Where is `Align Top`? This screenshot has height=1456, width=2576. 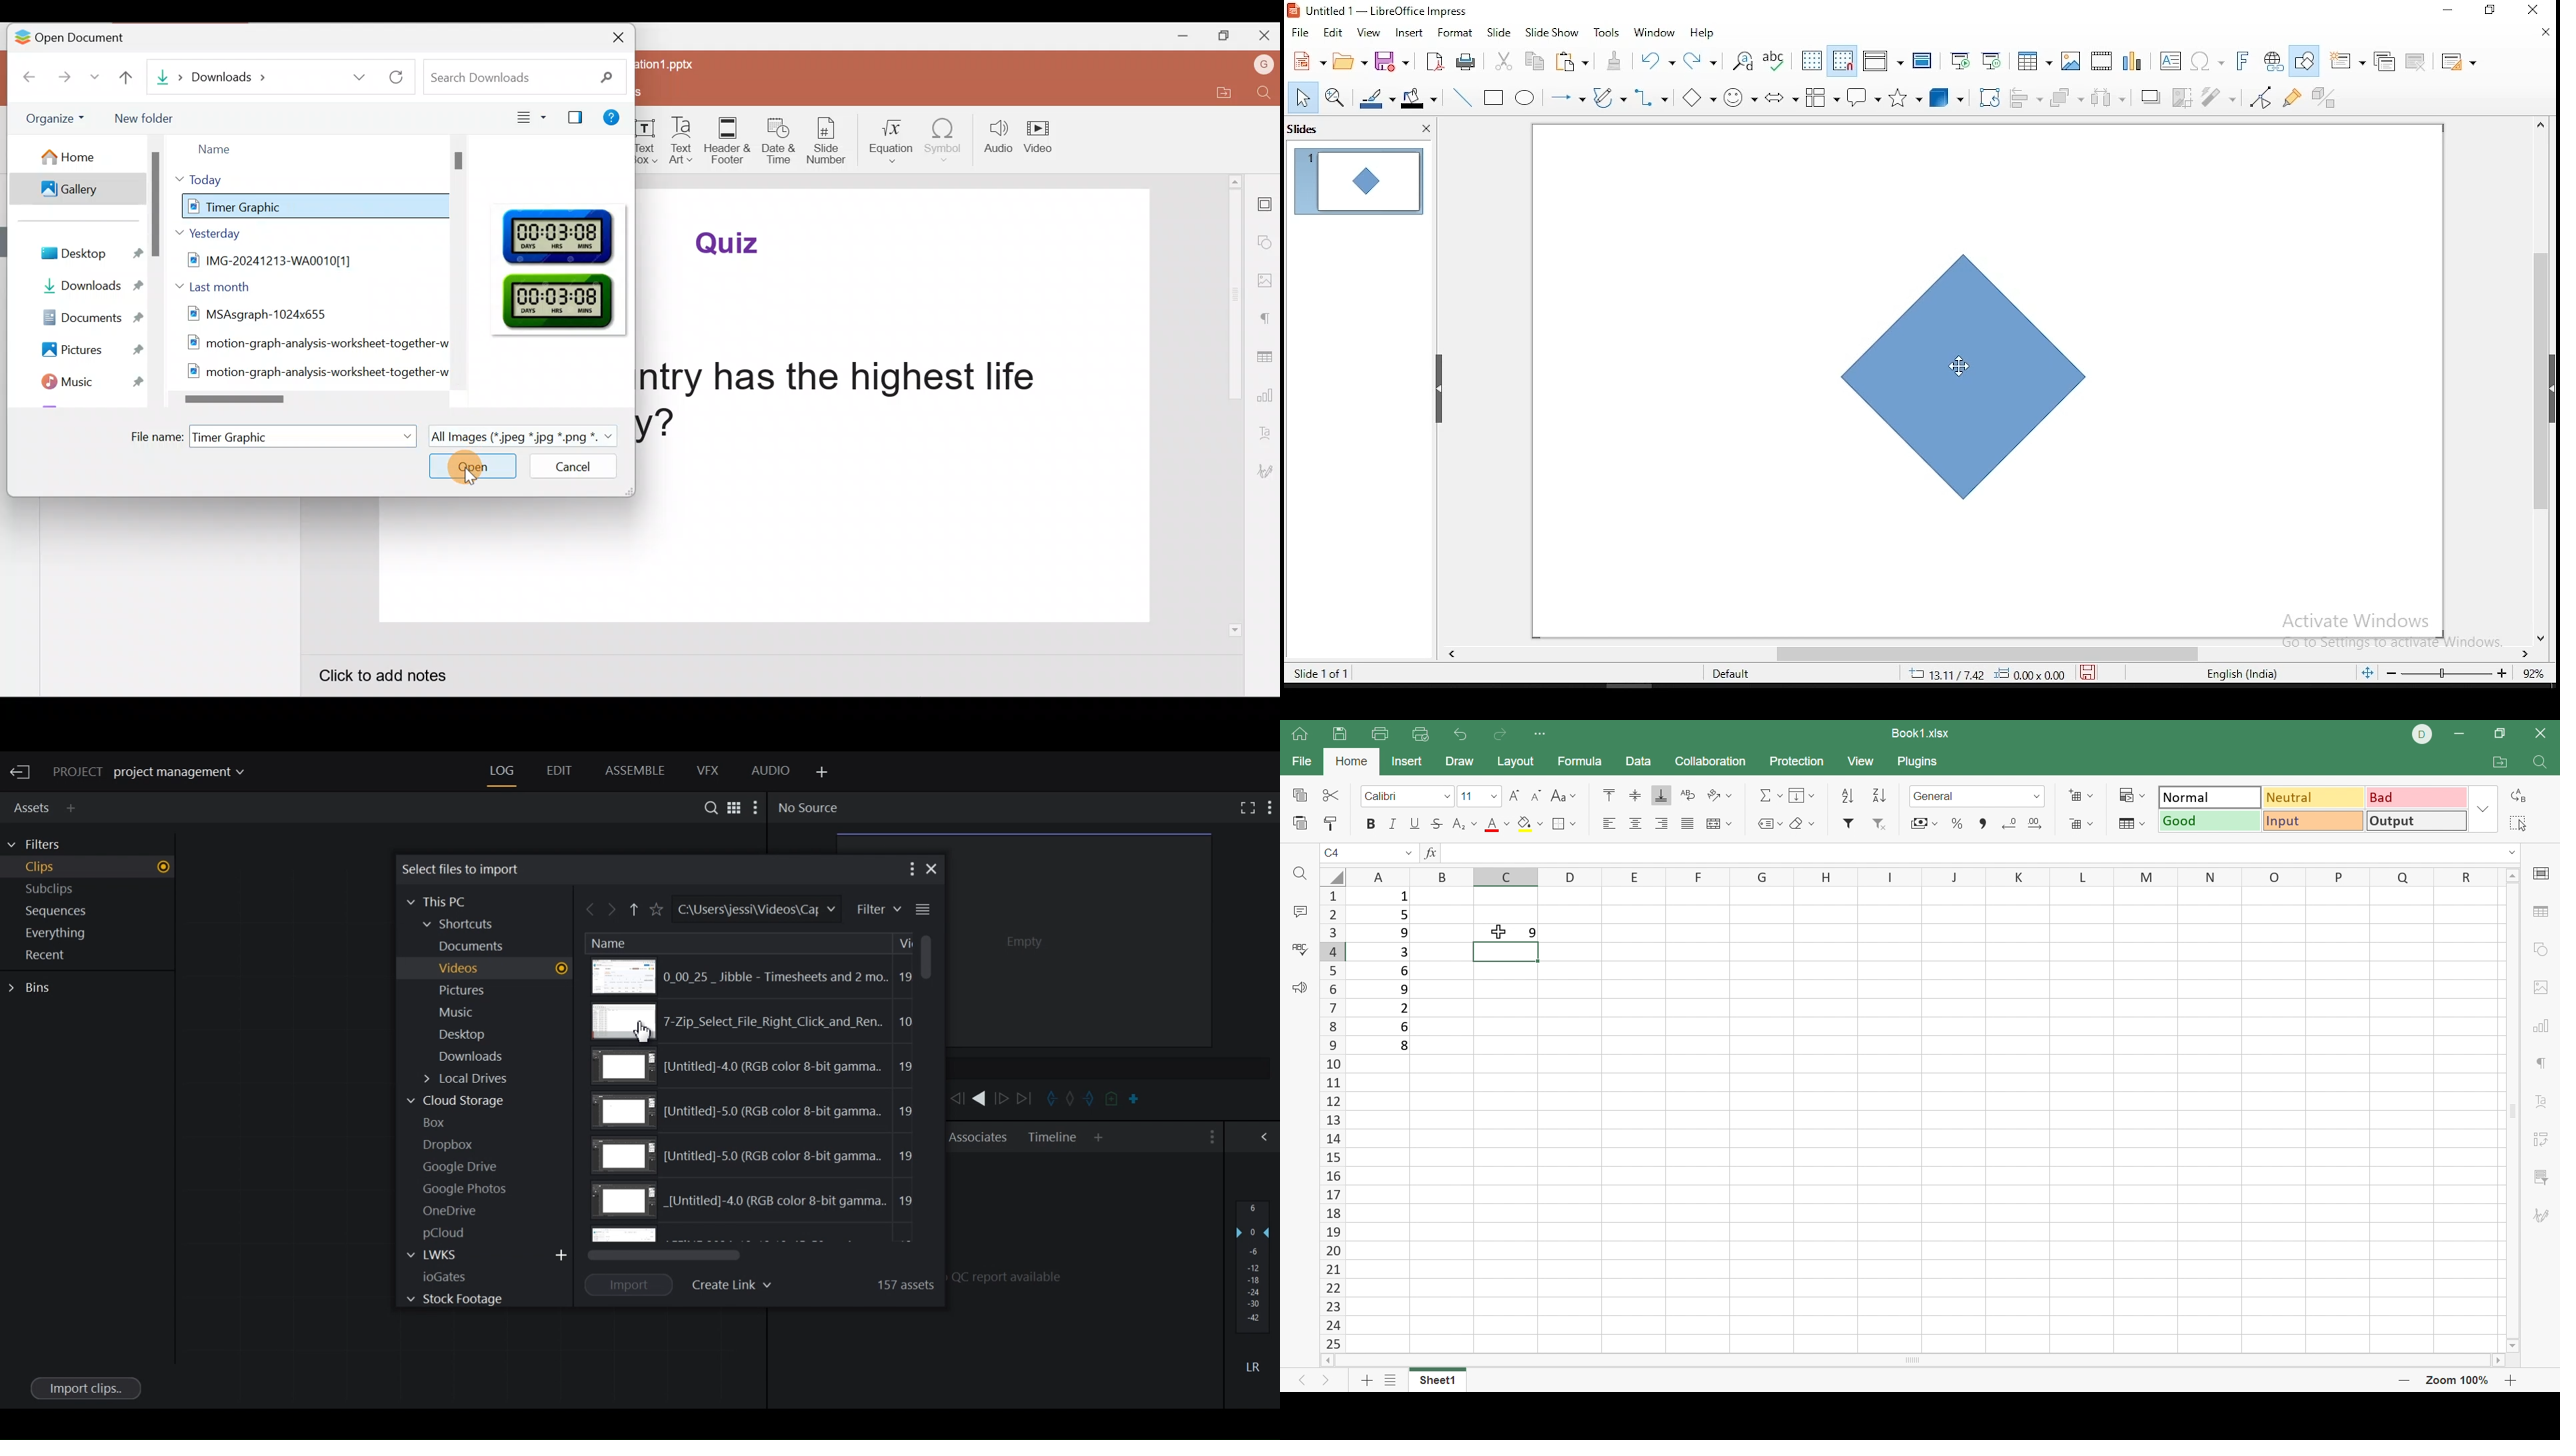
Align Top is located at coordinates (1609, 798).